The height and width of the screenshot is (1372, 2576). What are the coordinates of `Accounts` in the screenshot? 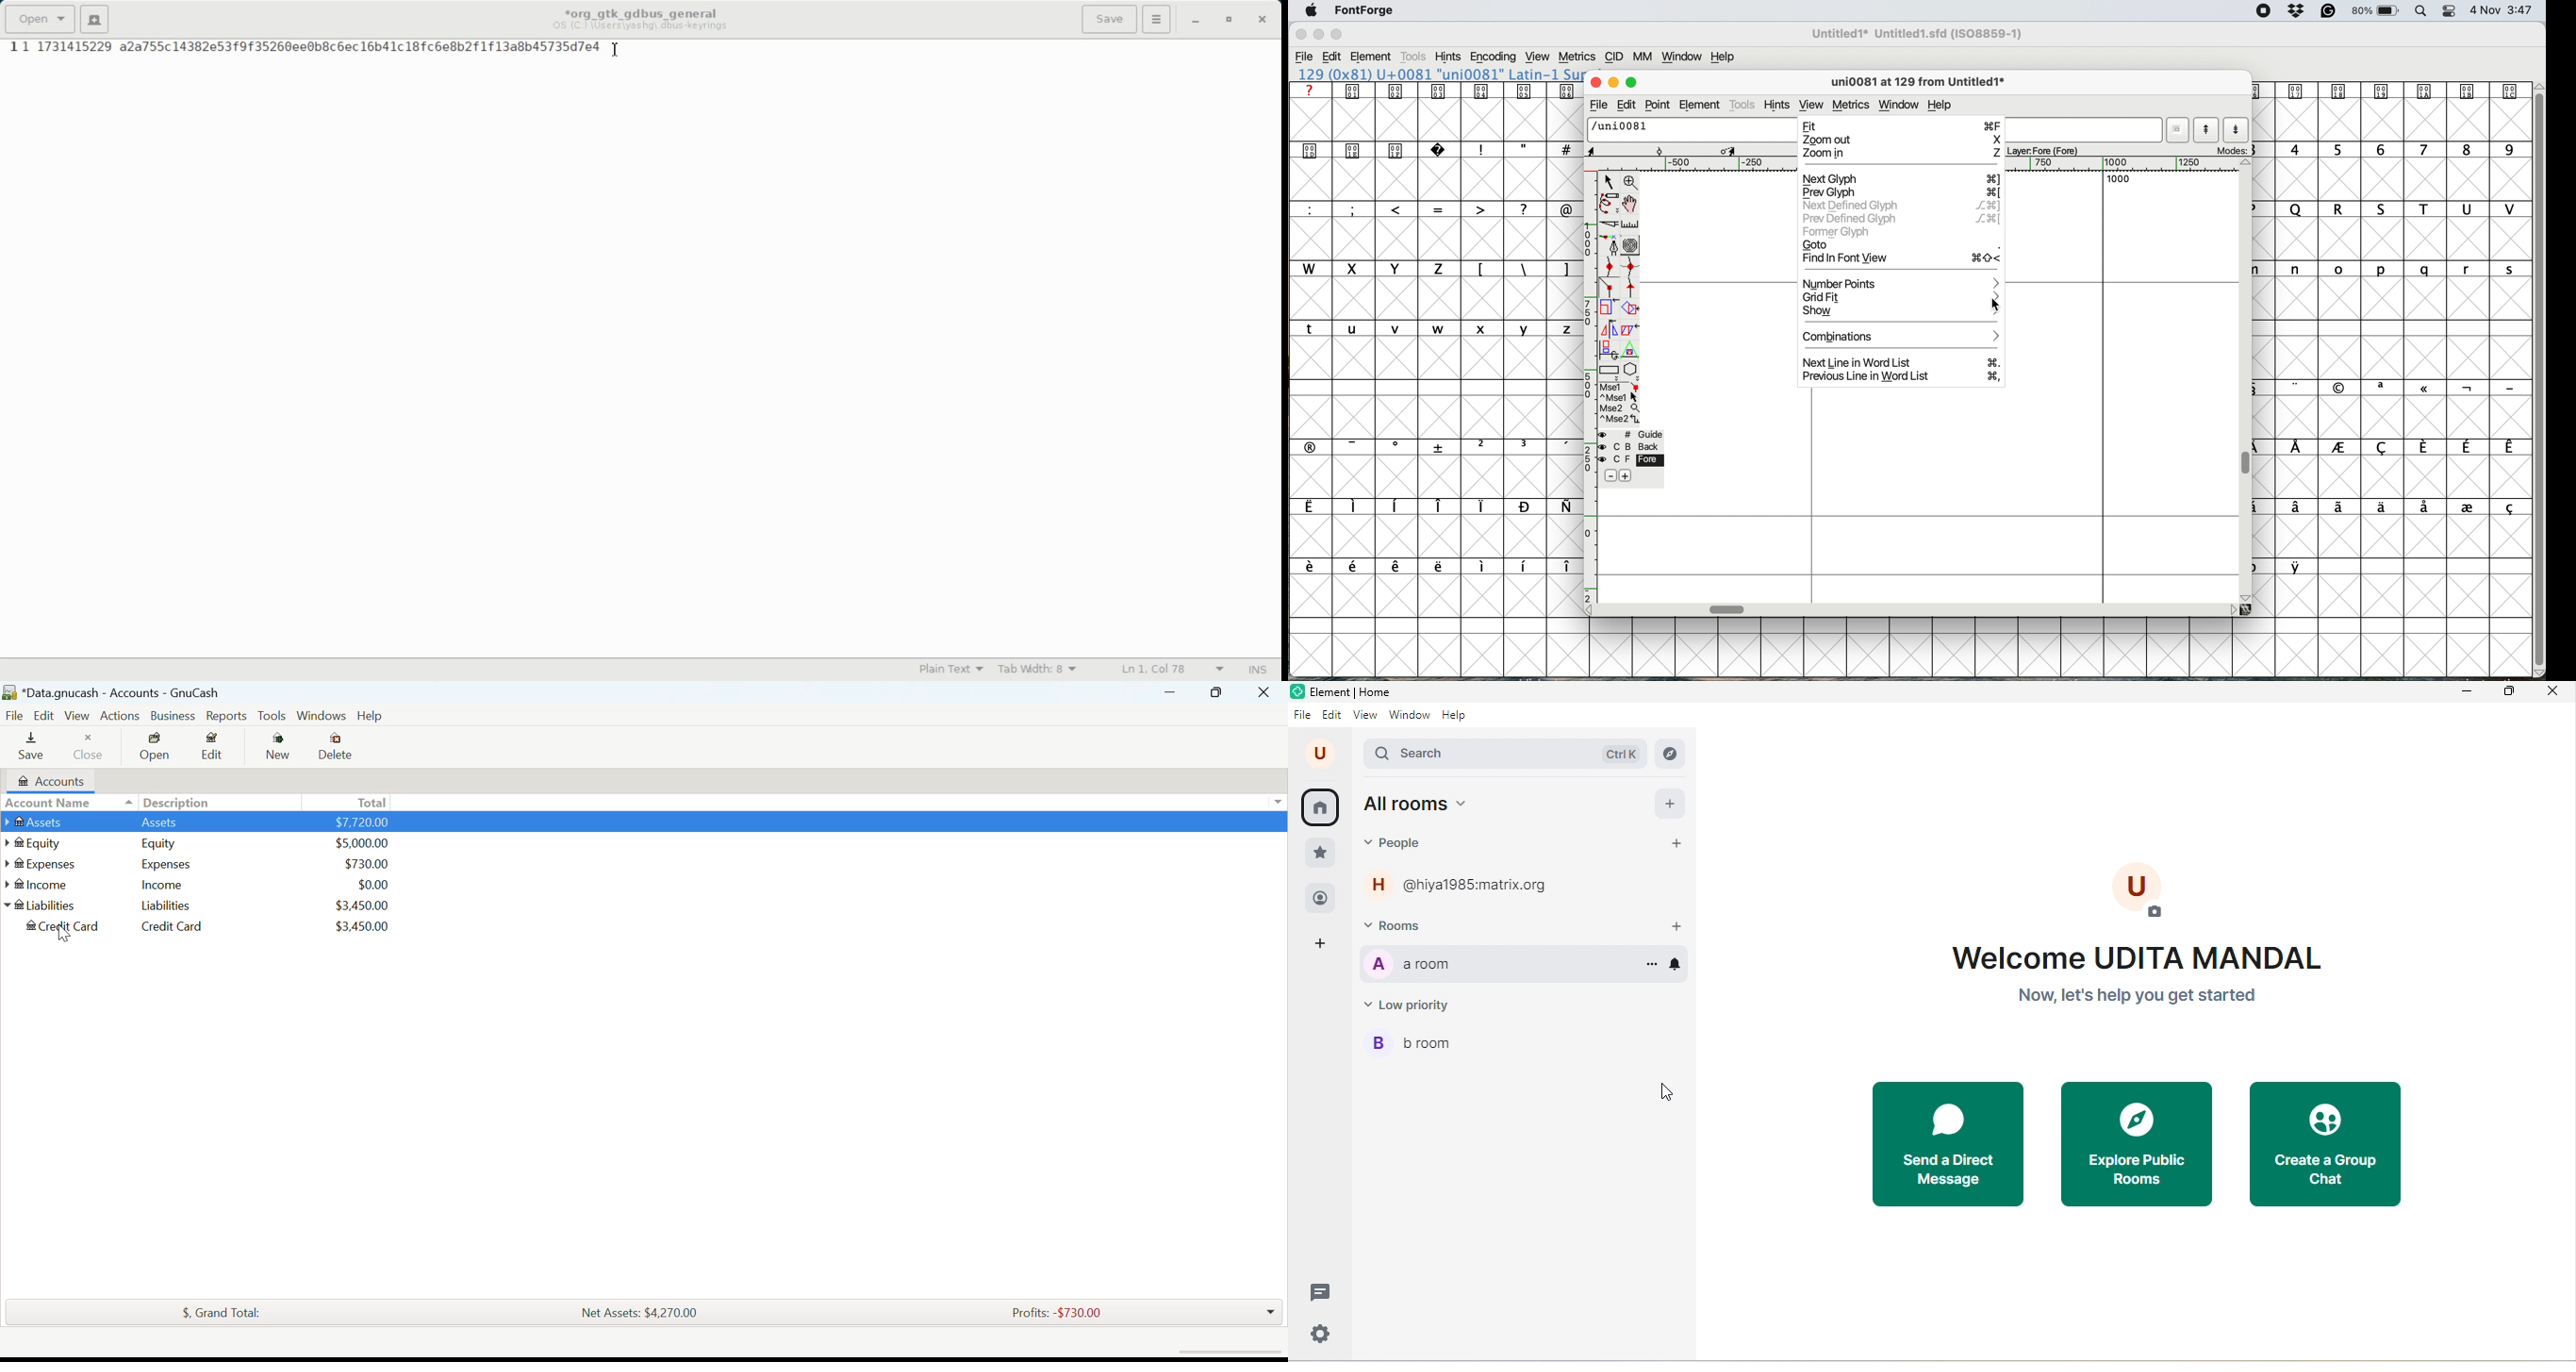 It's located at (49, 780).